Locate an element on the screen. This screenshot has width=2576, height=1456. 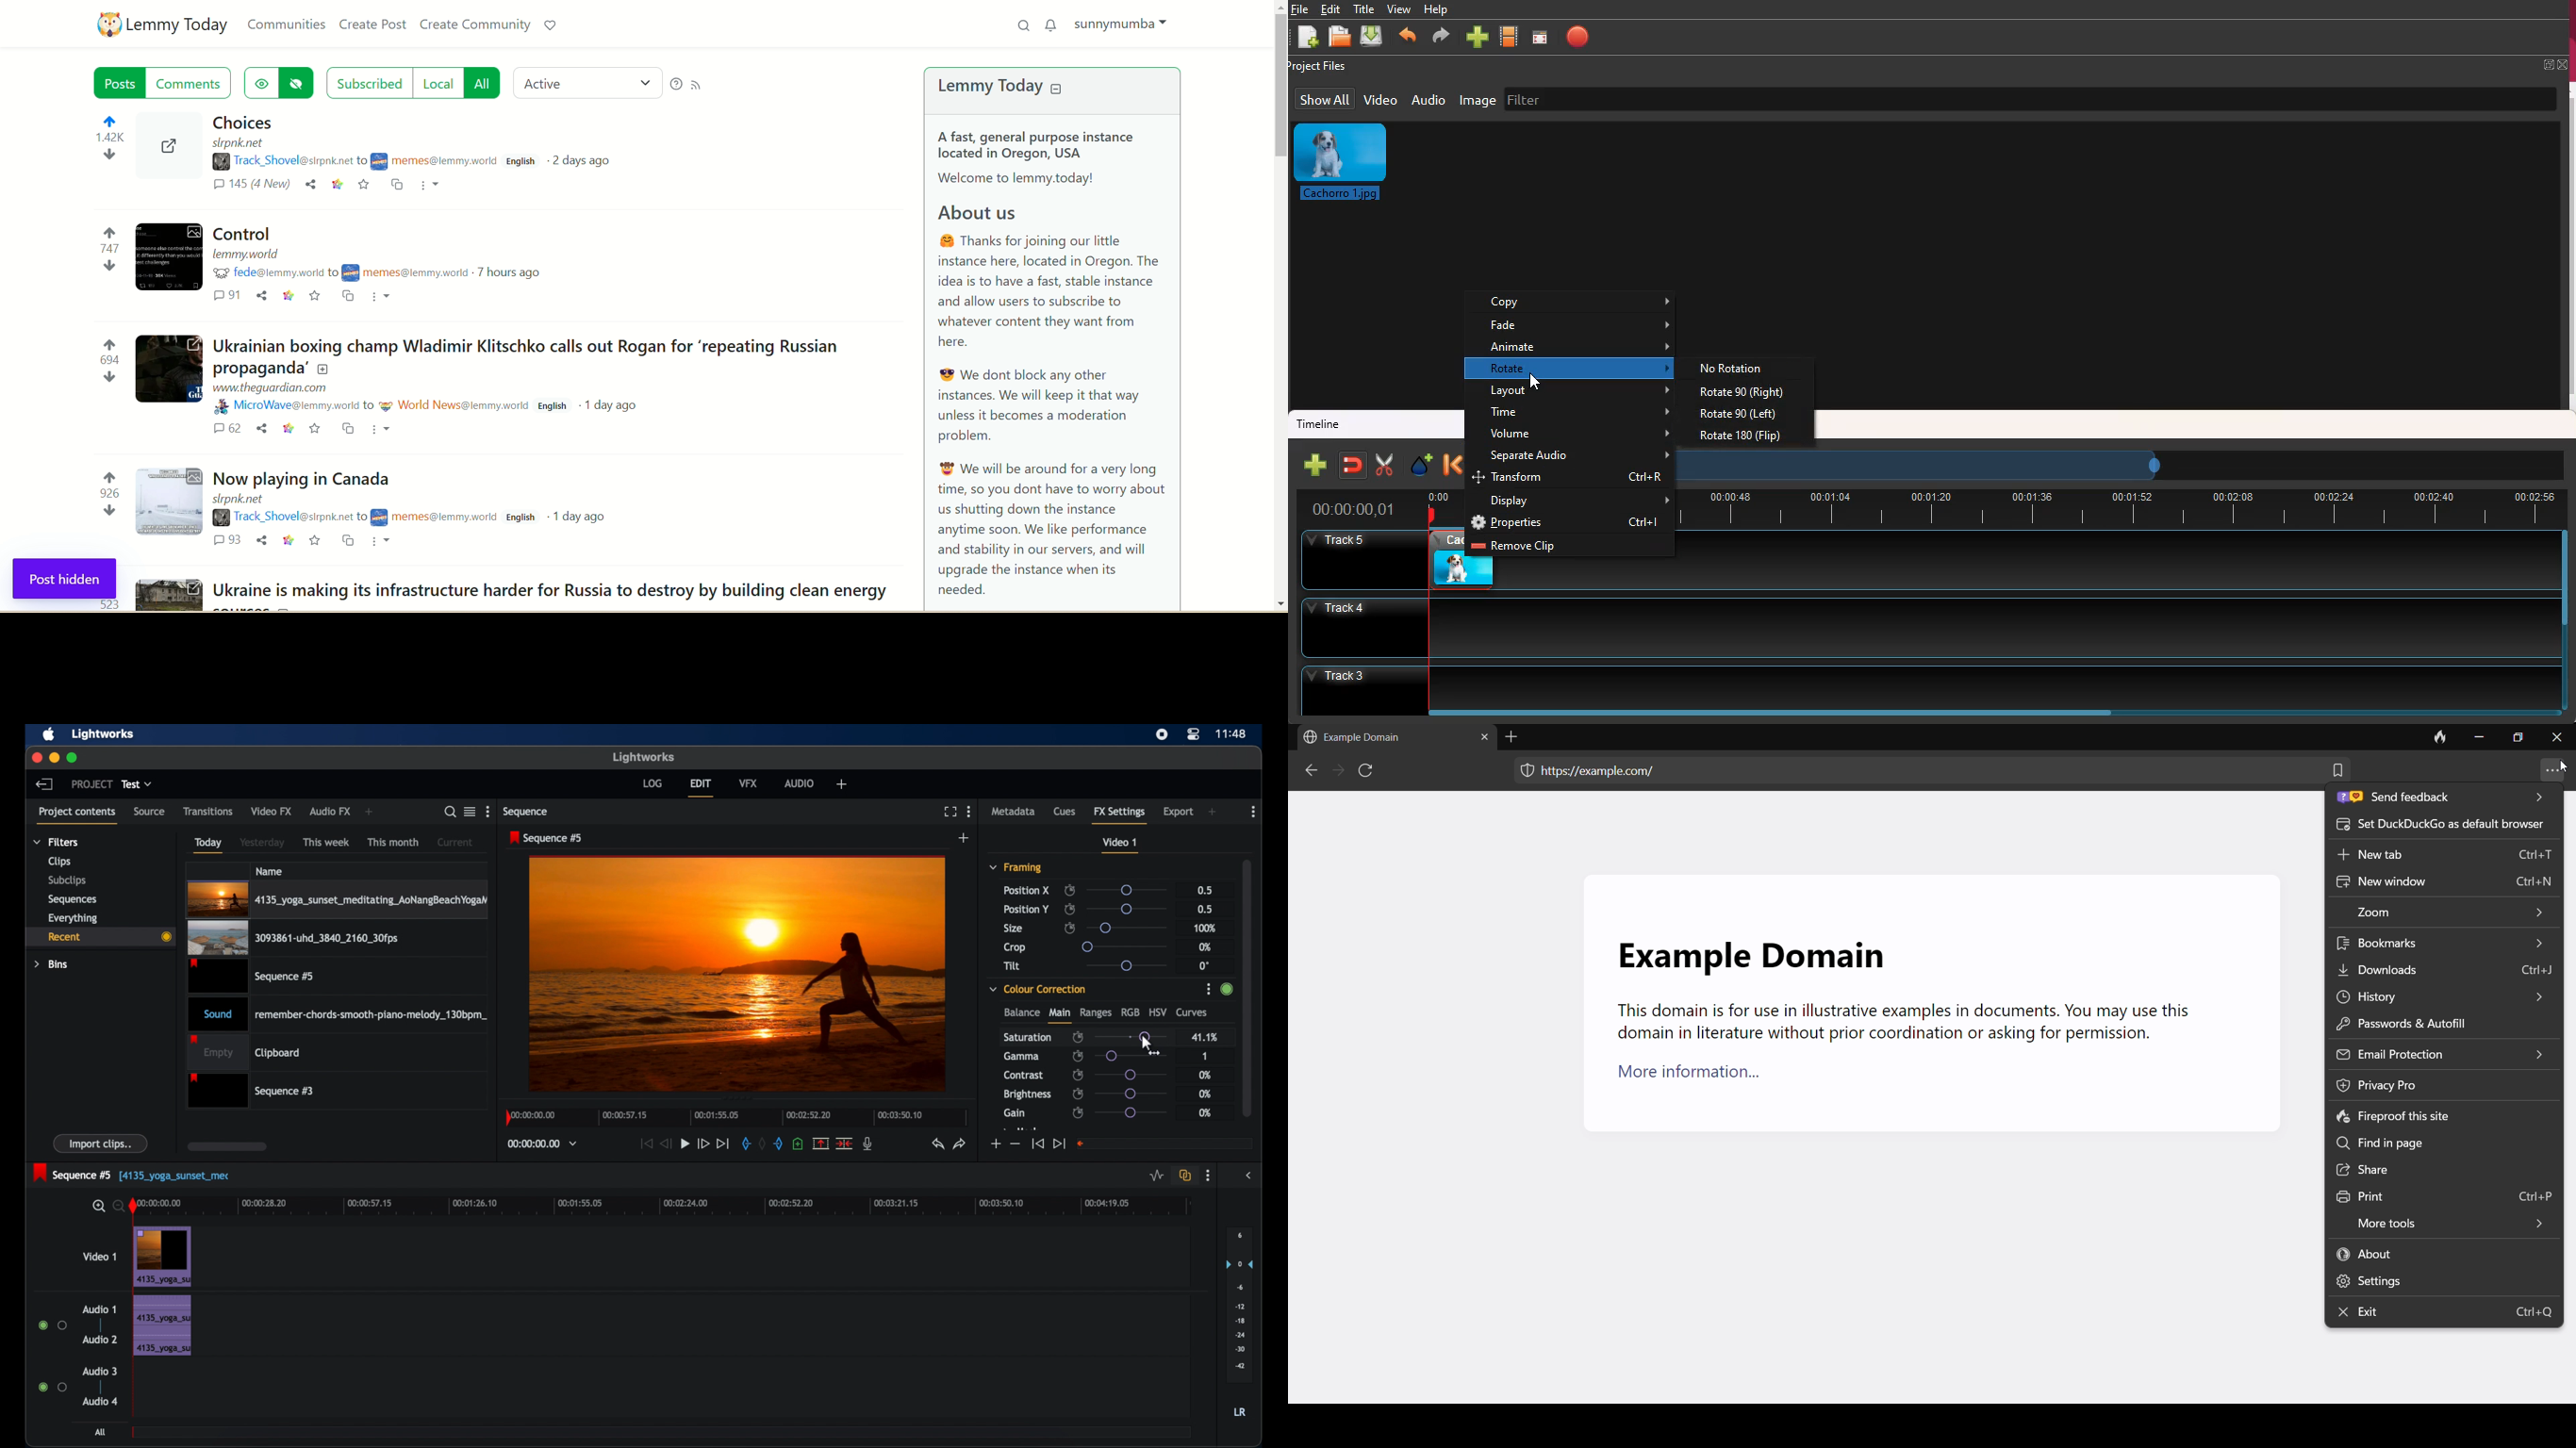
empty is located at coordinates (244, 1052).